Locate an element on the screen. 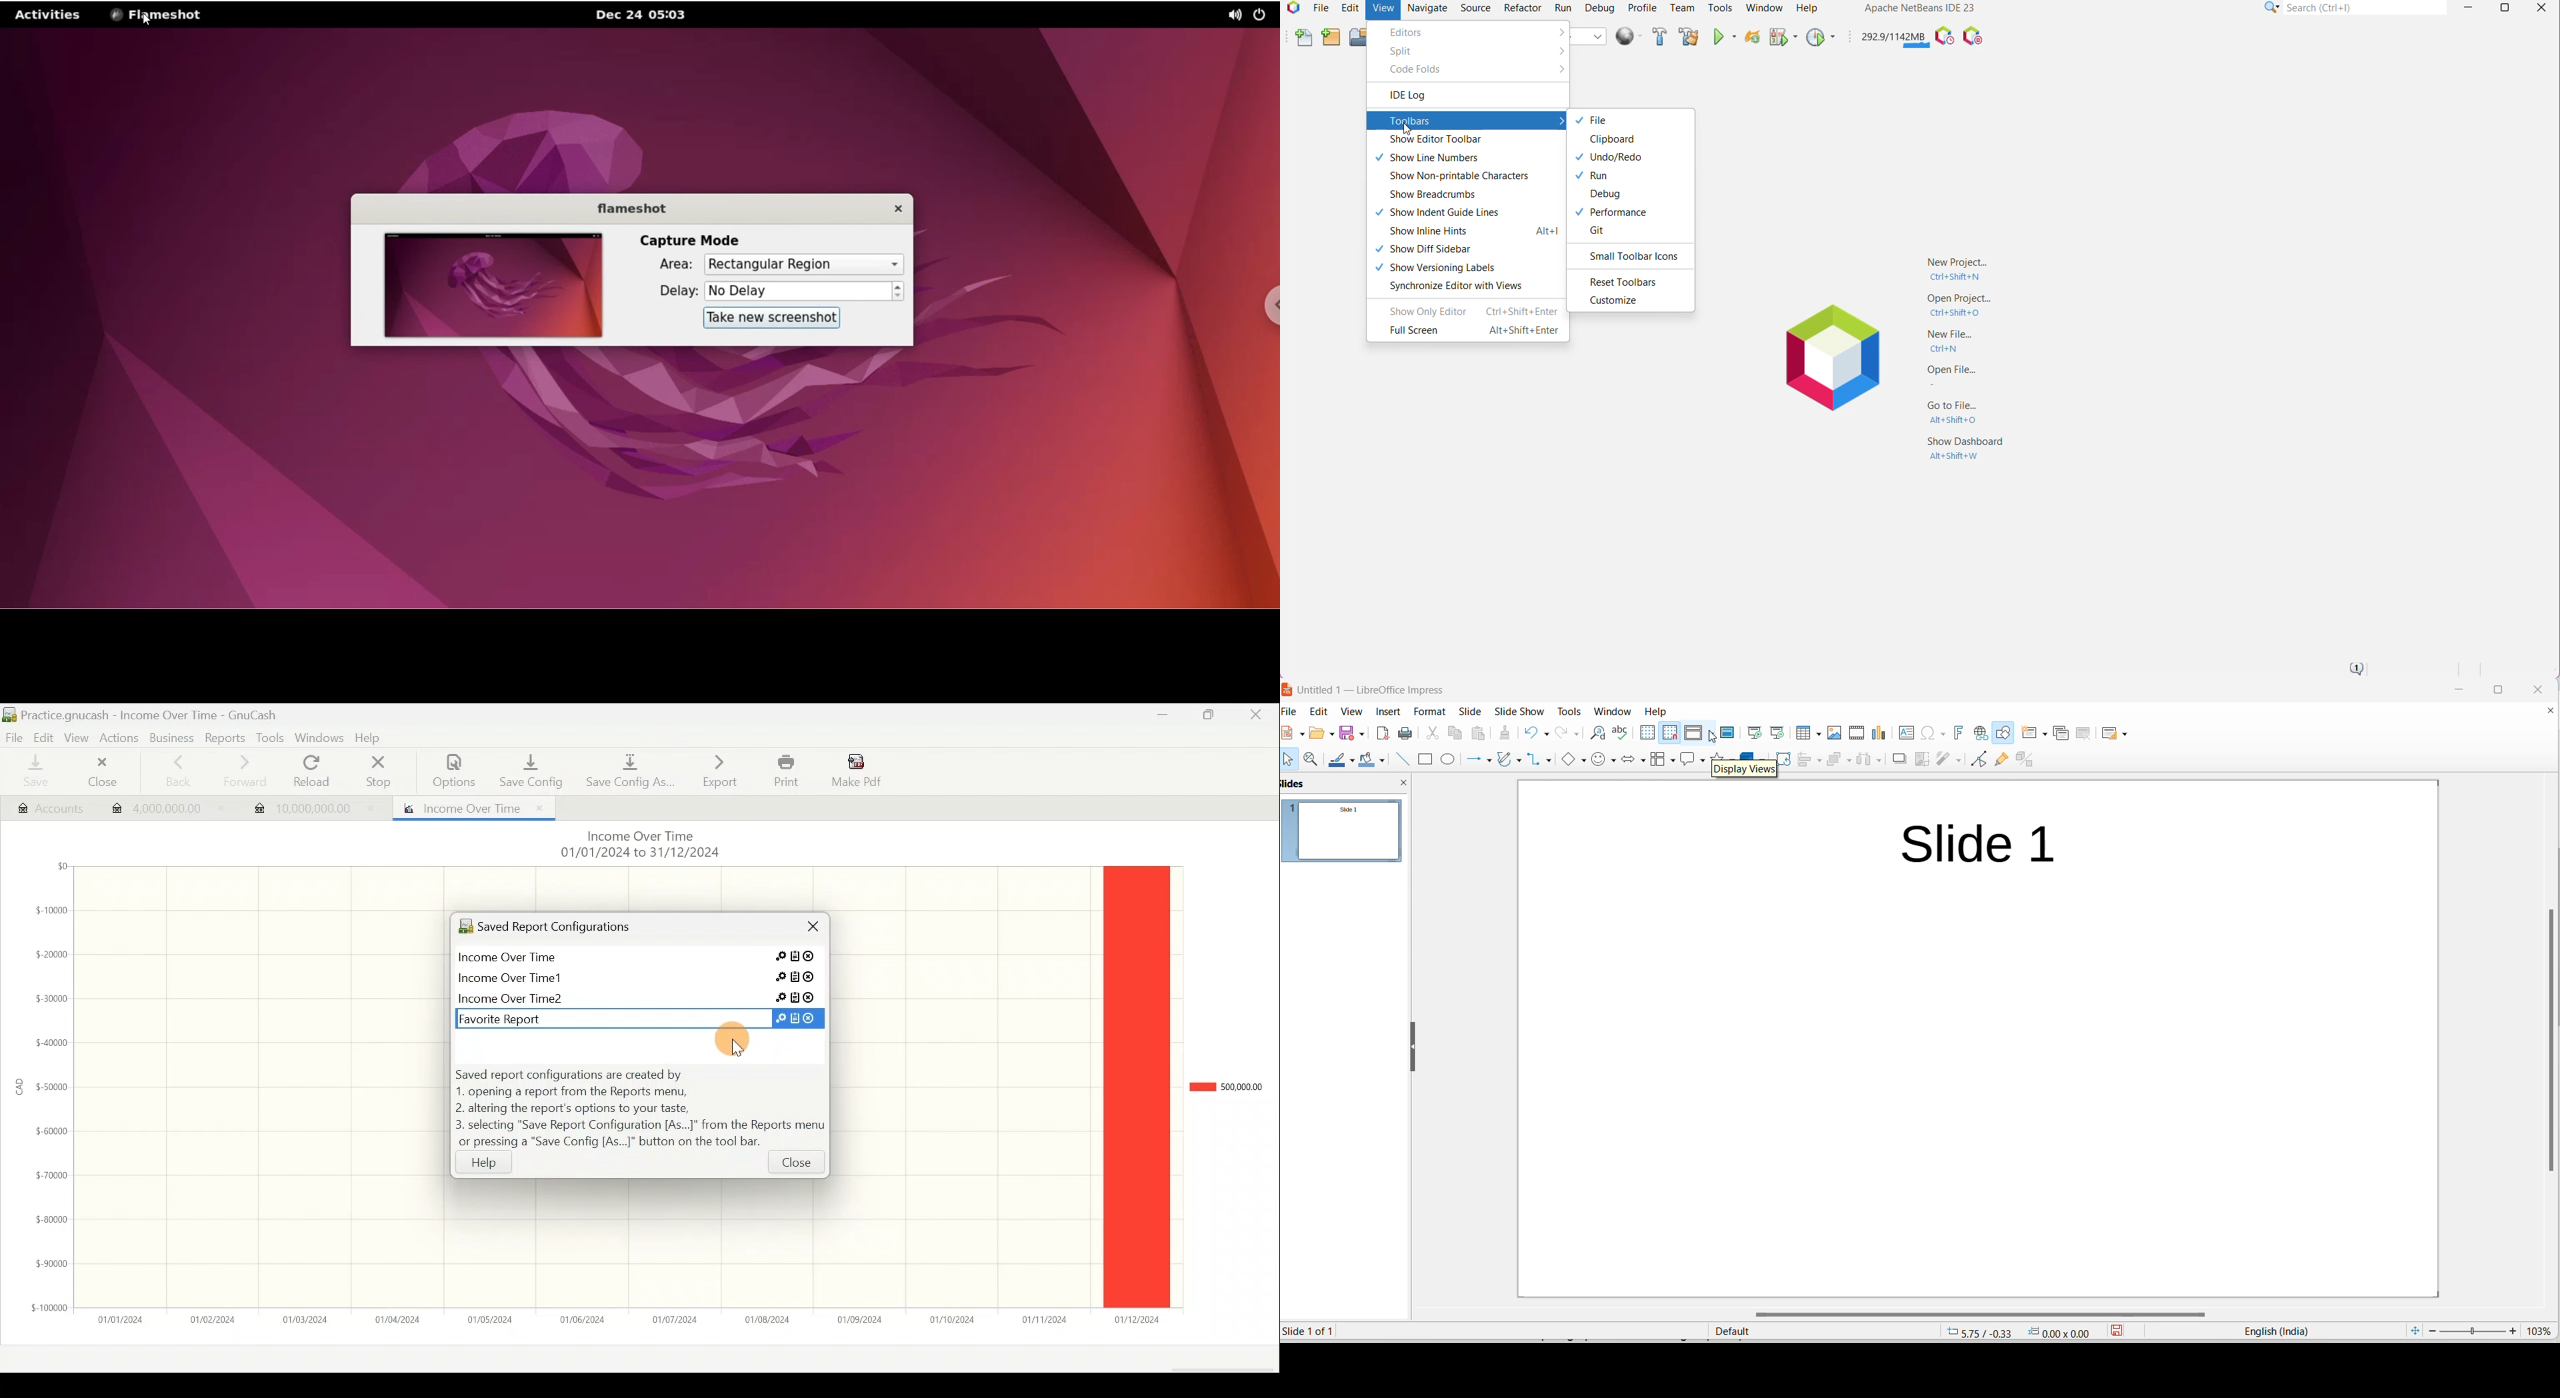  Close is located at coordinates (98, 774).